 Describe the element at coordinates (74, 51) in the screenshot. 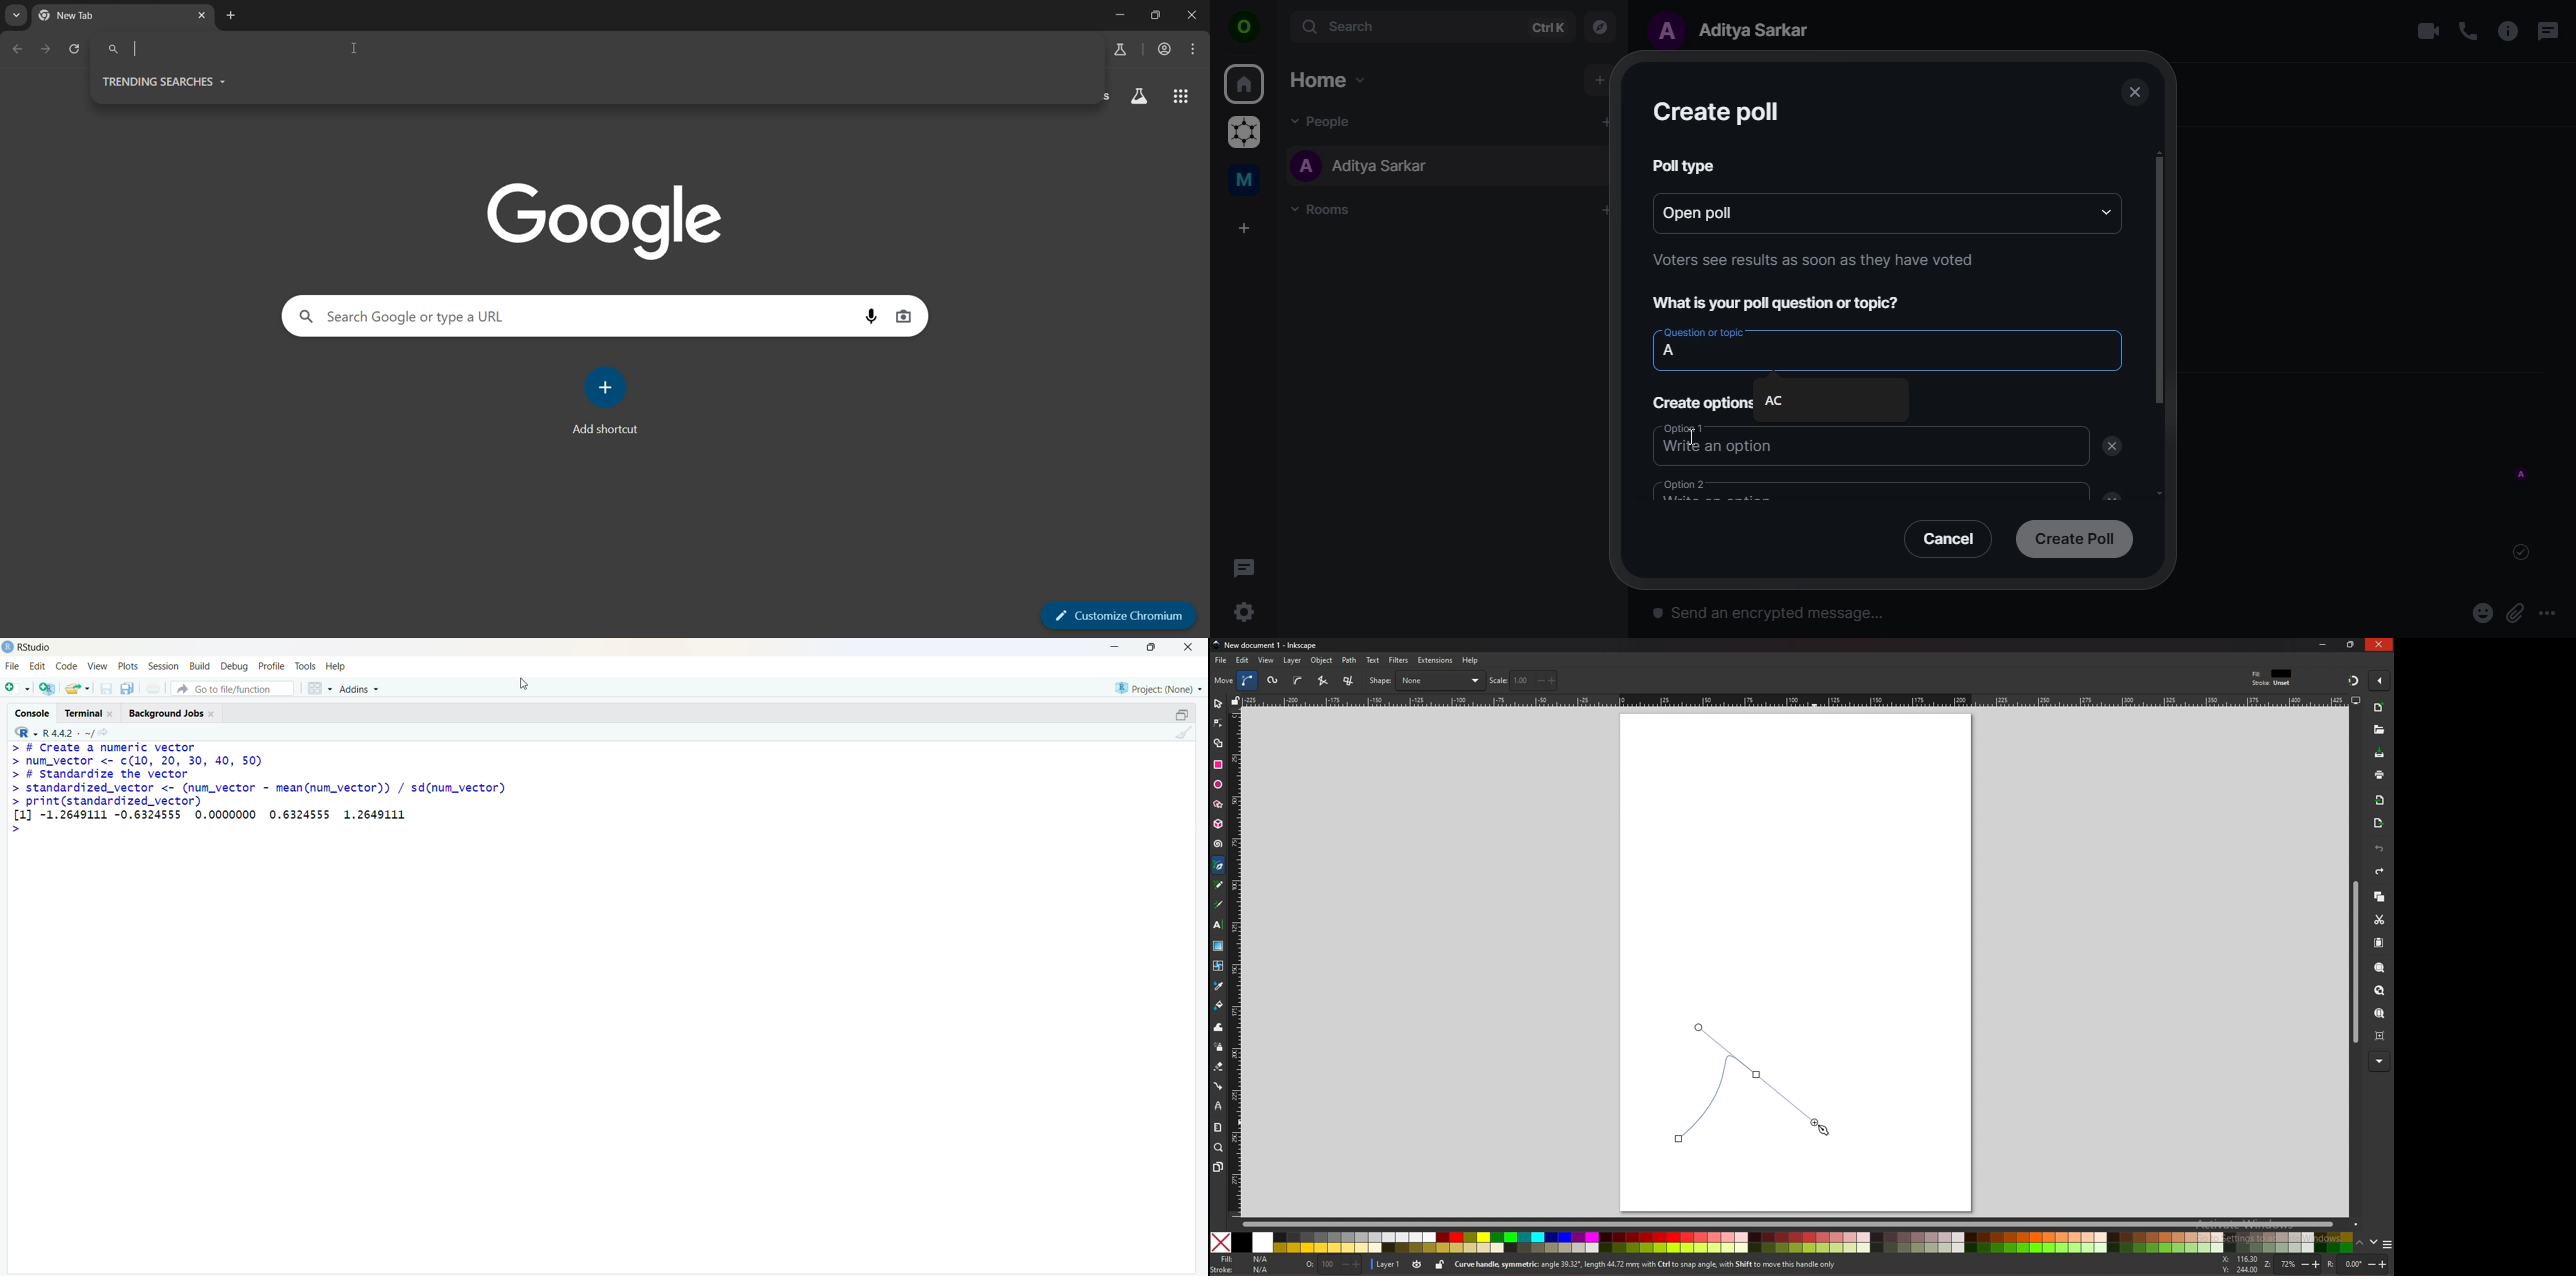

I see `reload page` at that location.